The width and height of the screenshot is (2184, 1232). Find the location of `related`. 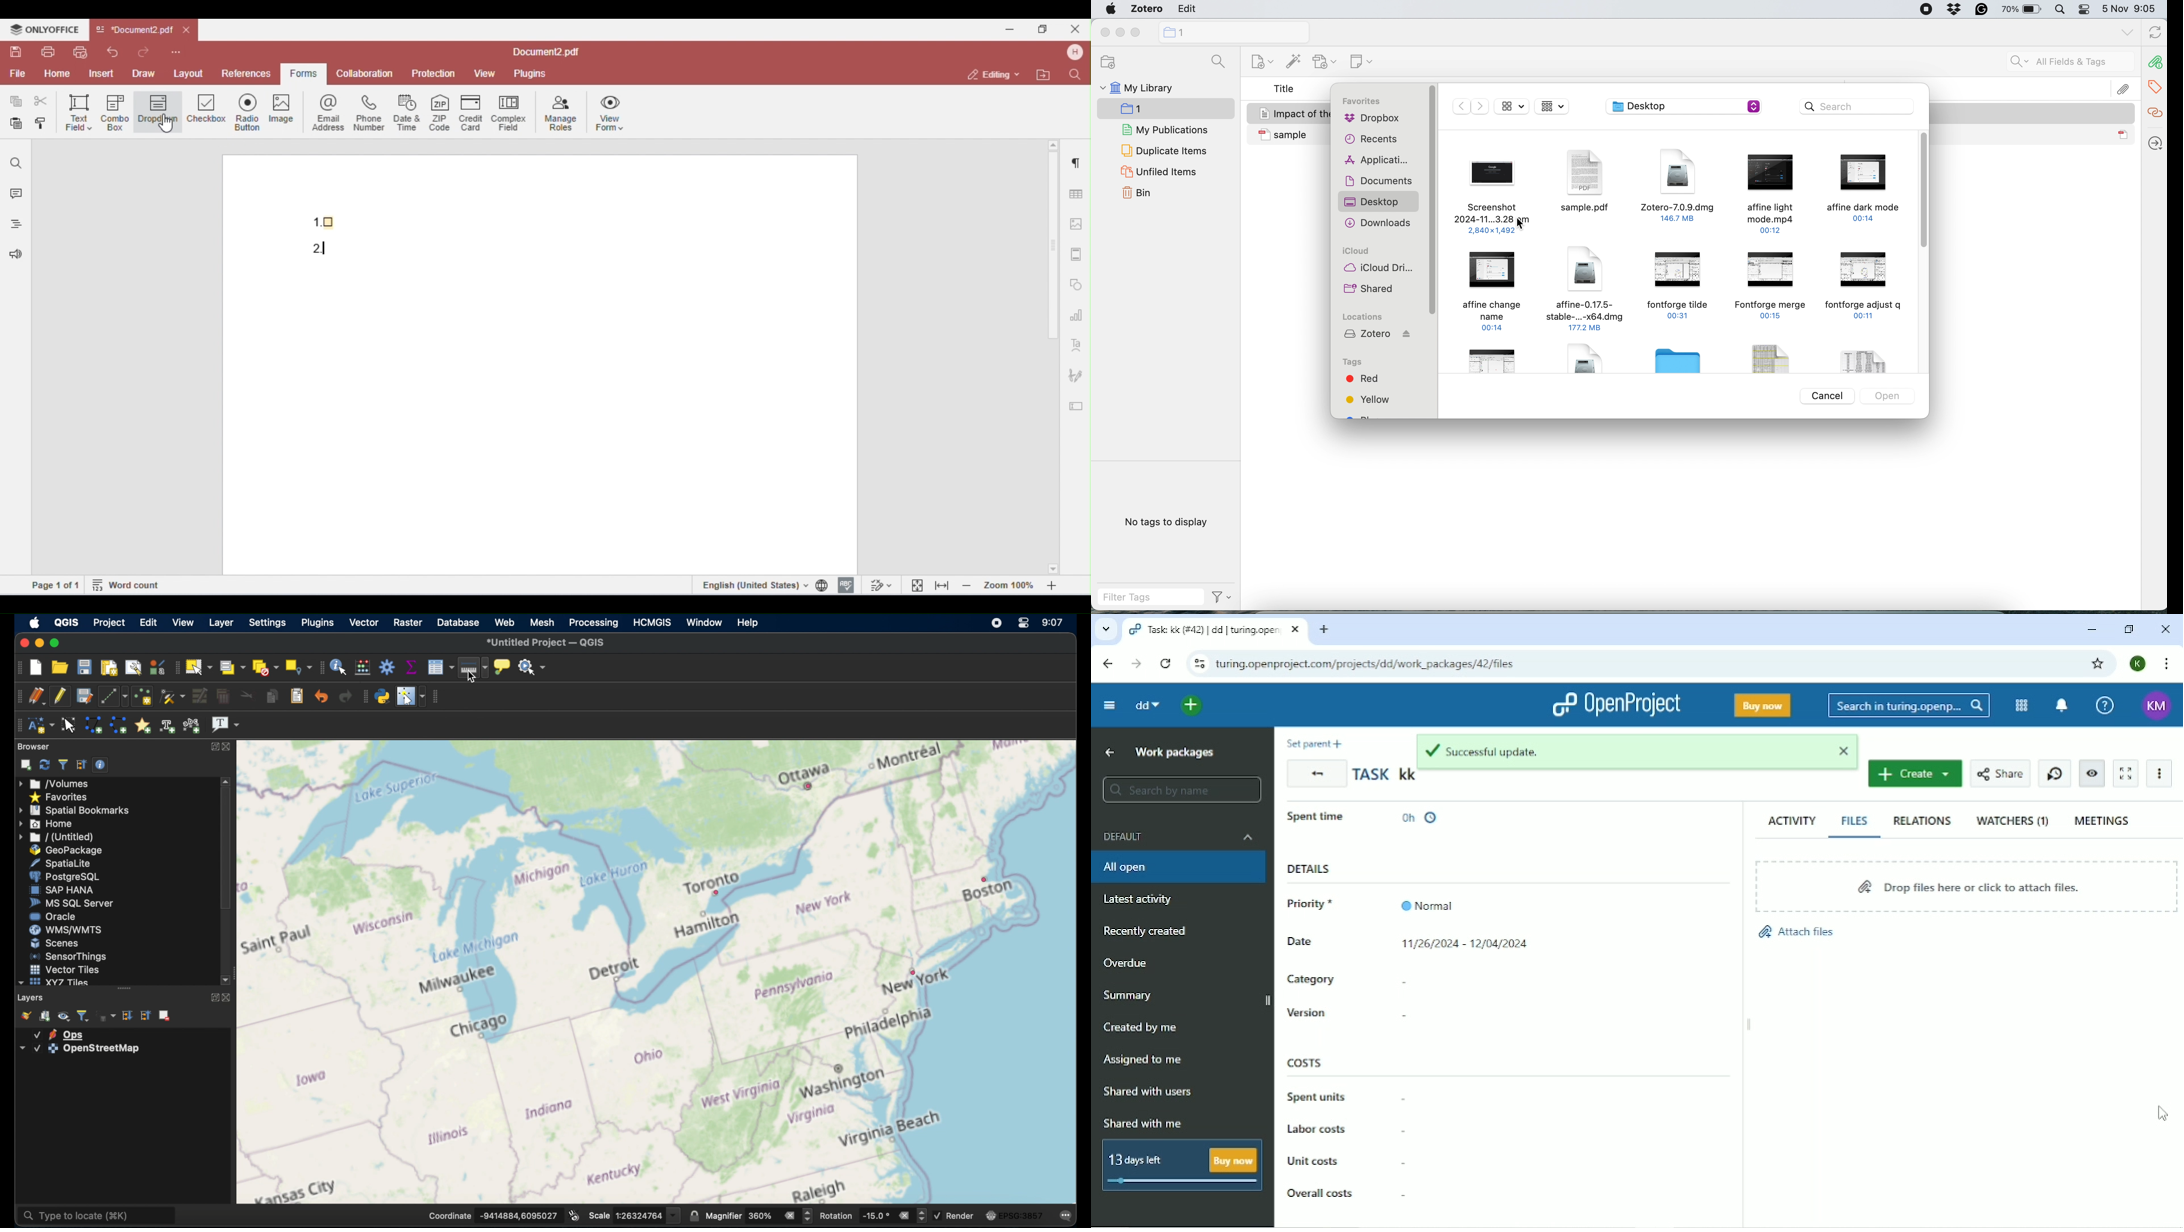

related is located at coordinates (2155, 112).